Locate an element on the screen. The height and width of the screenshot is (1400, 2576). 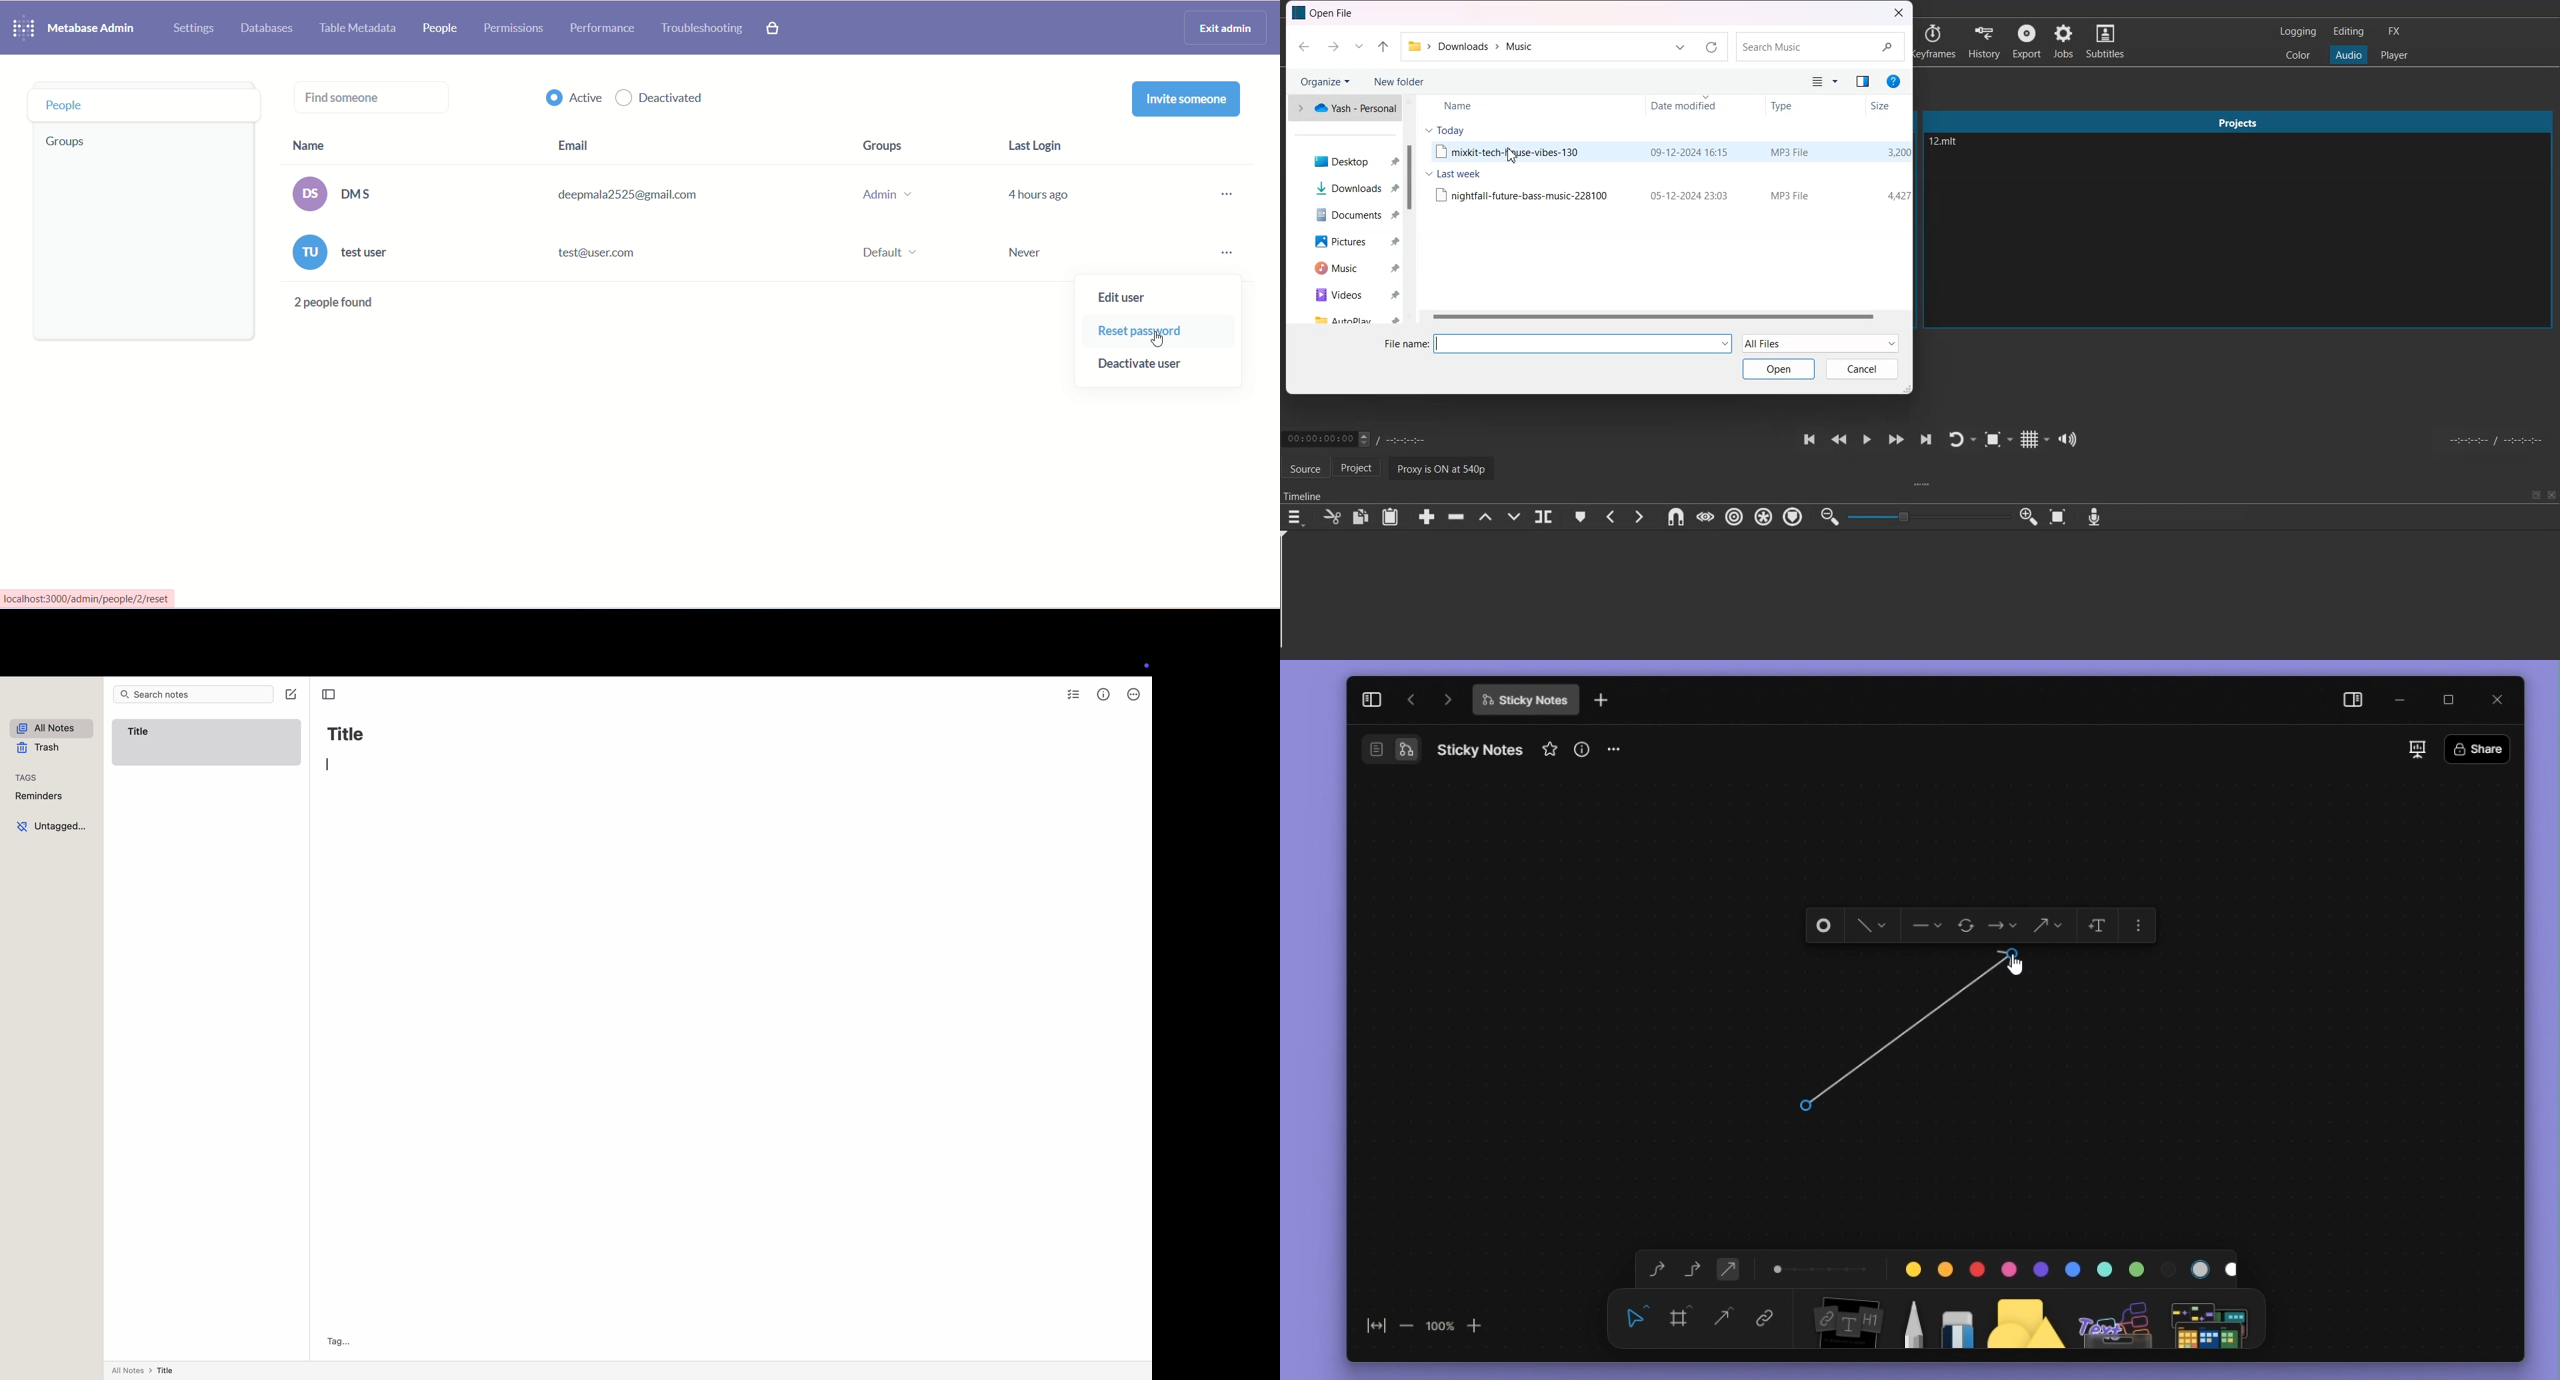
exit admin is located at coordinates (1222, 28).